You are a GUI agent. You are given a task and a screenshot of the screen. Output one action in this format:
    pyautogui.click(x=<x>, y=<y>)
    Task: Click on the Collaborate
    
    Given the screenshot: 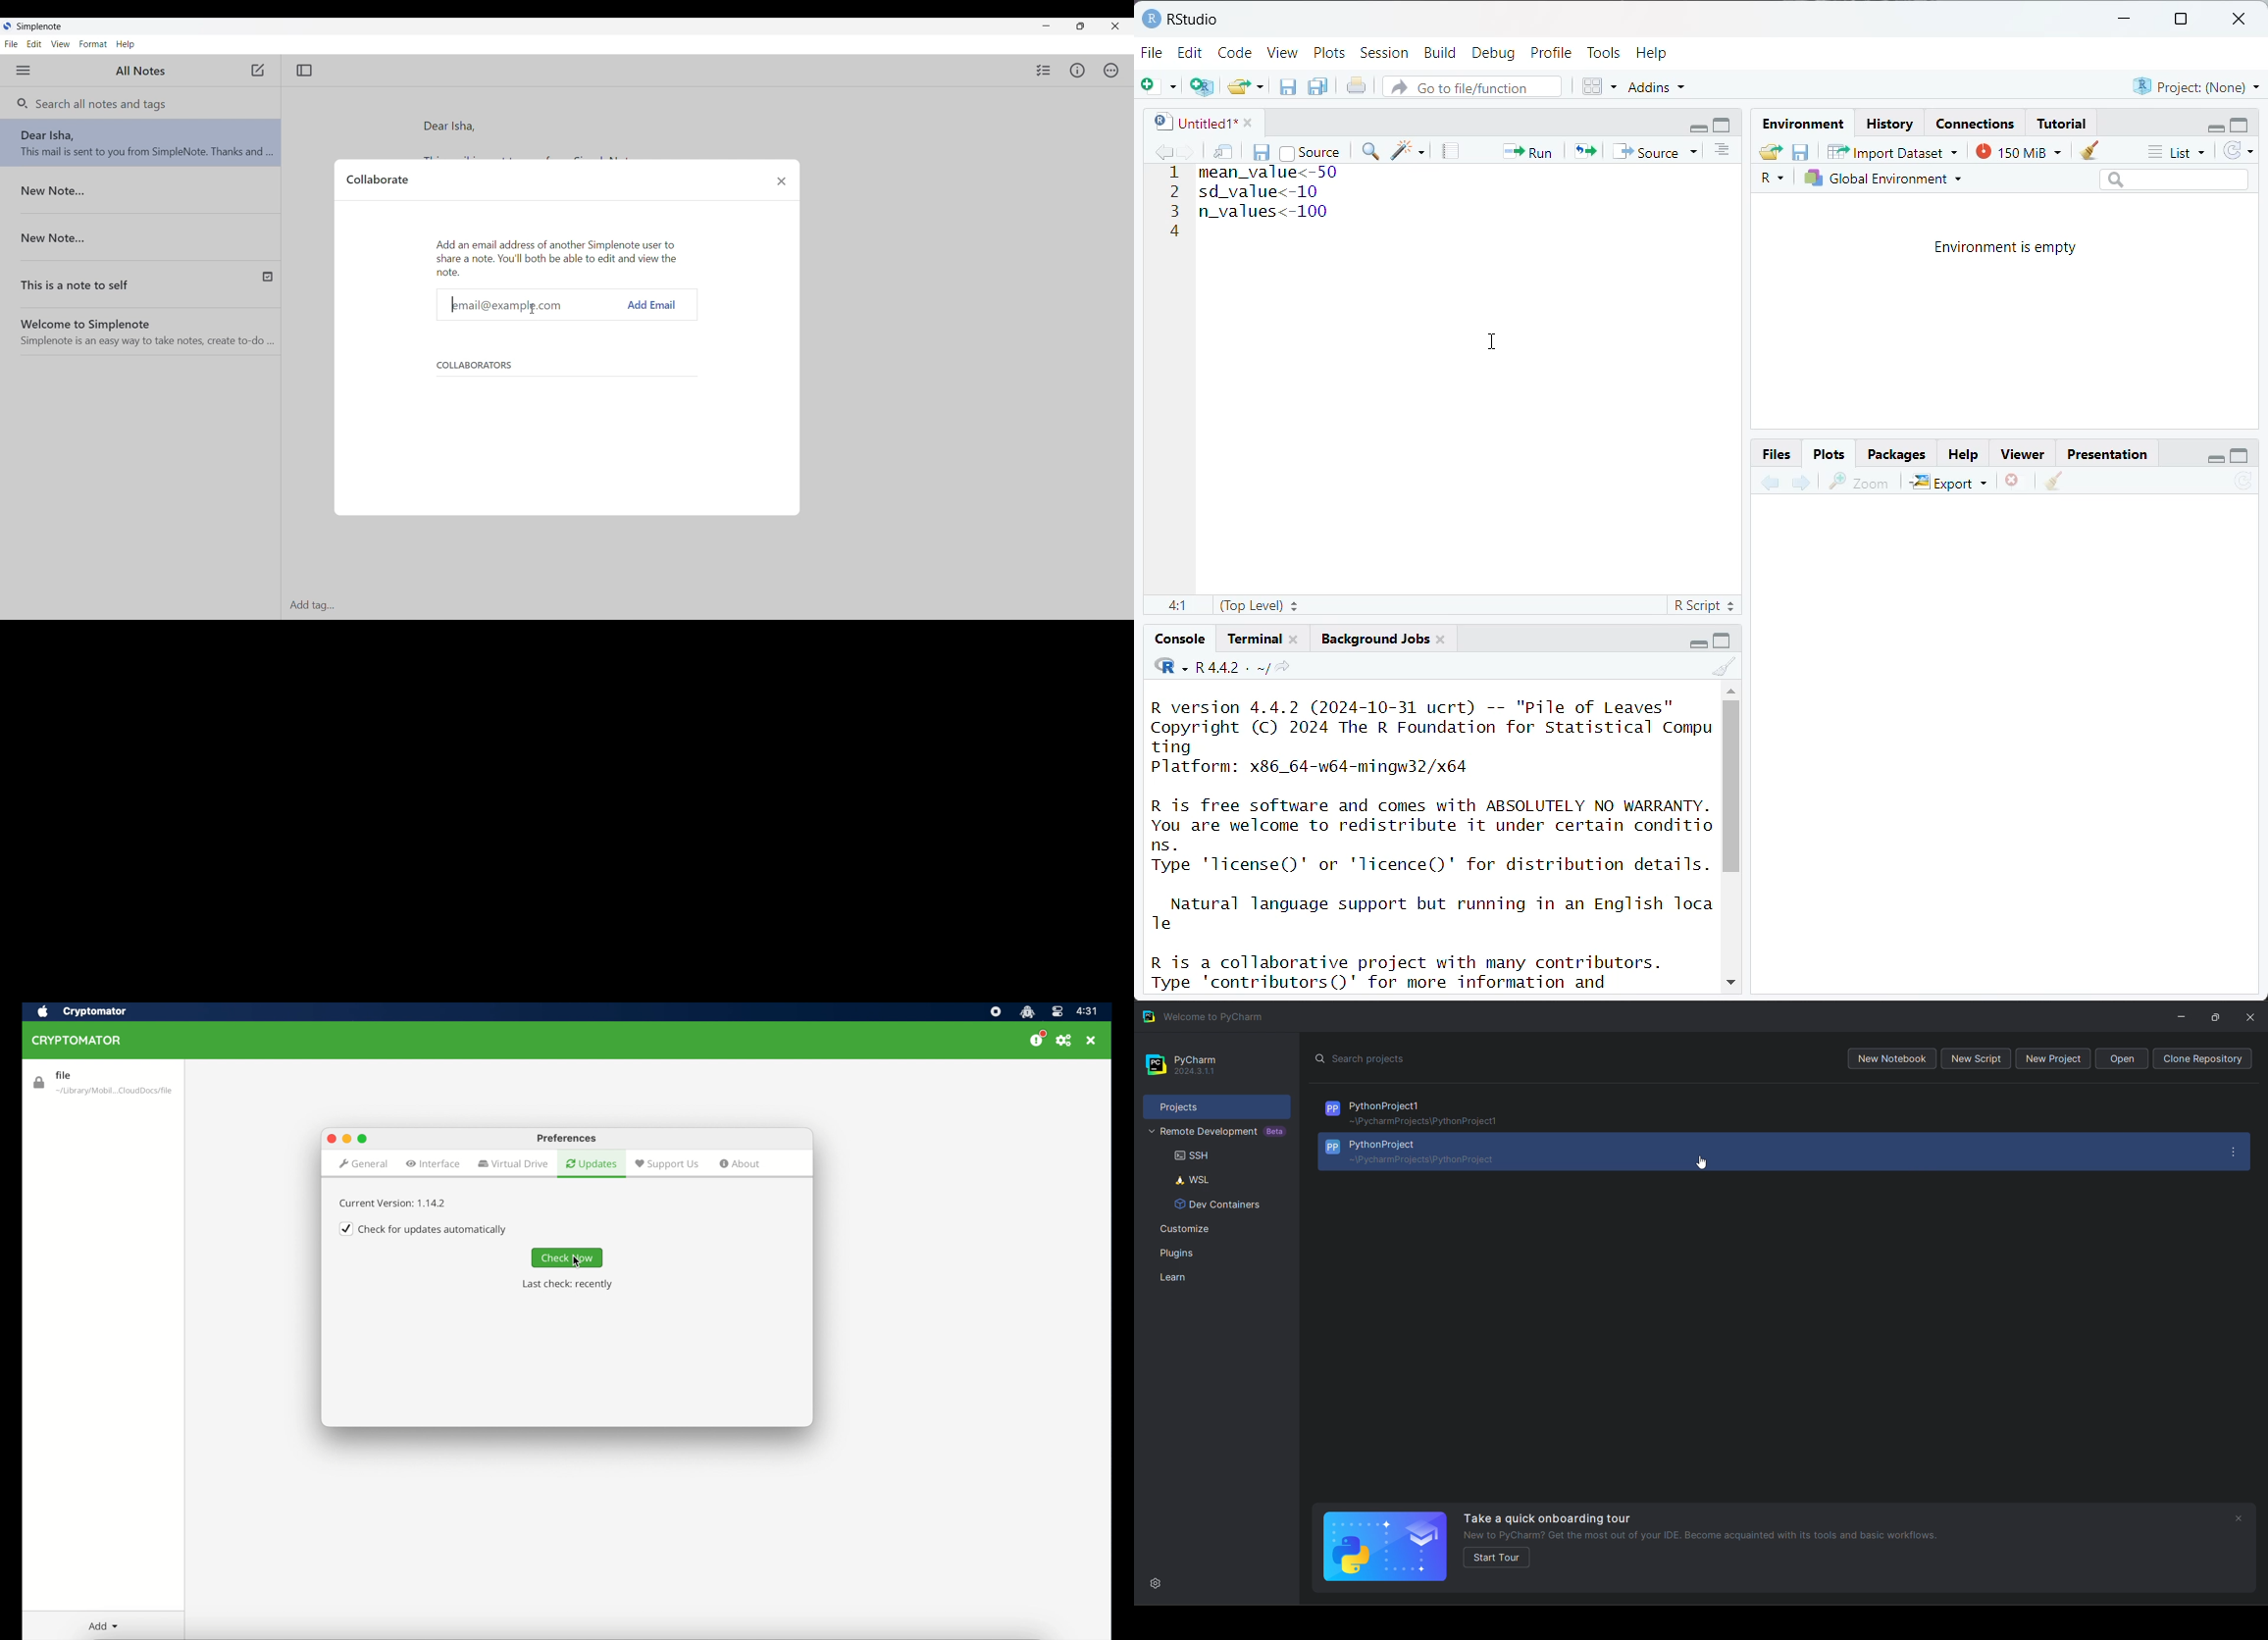 What is the action you would take?
    pyautogui.click(x=377, y=179)
    